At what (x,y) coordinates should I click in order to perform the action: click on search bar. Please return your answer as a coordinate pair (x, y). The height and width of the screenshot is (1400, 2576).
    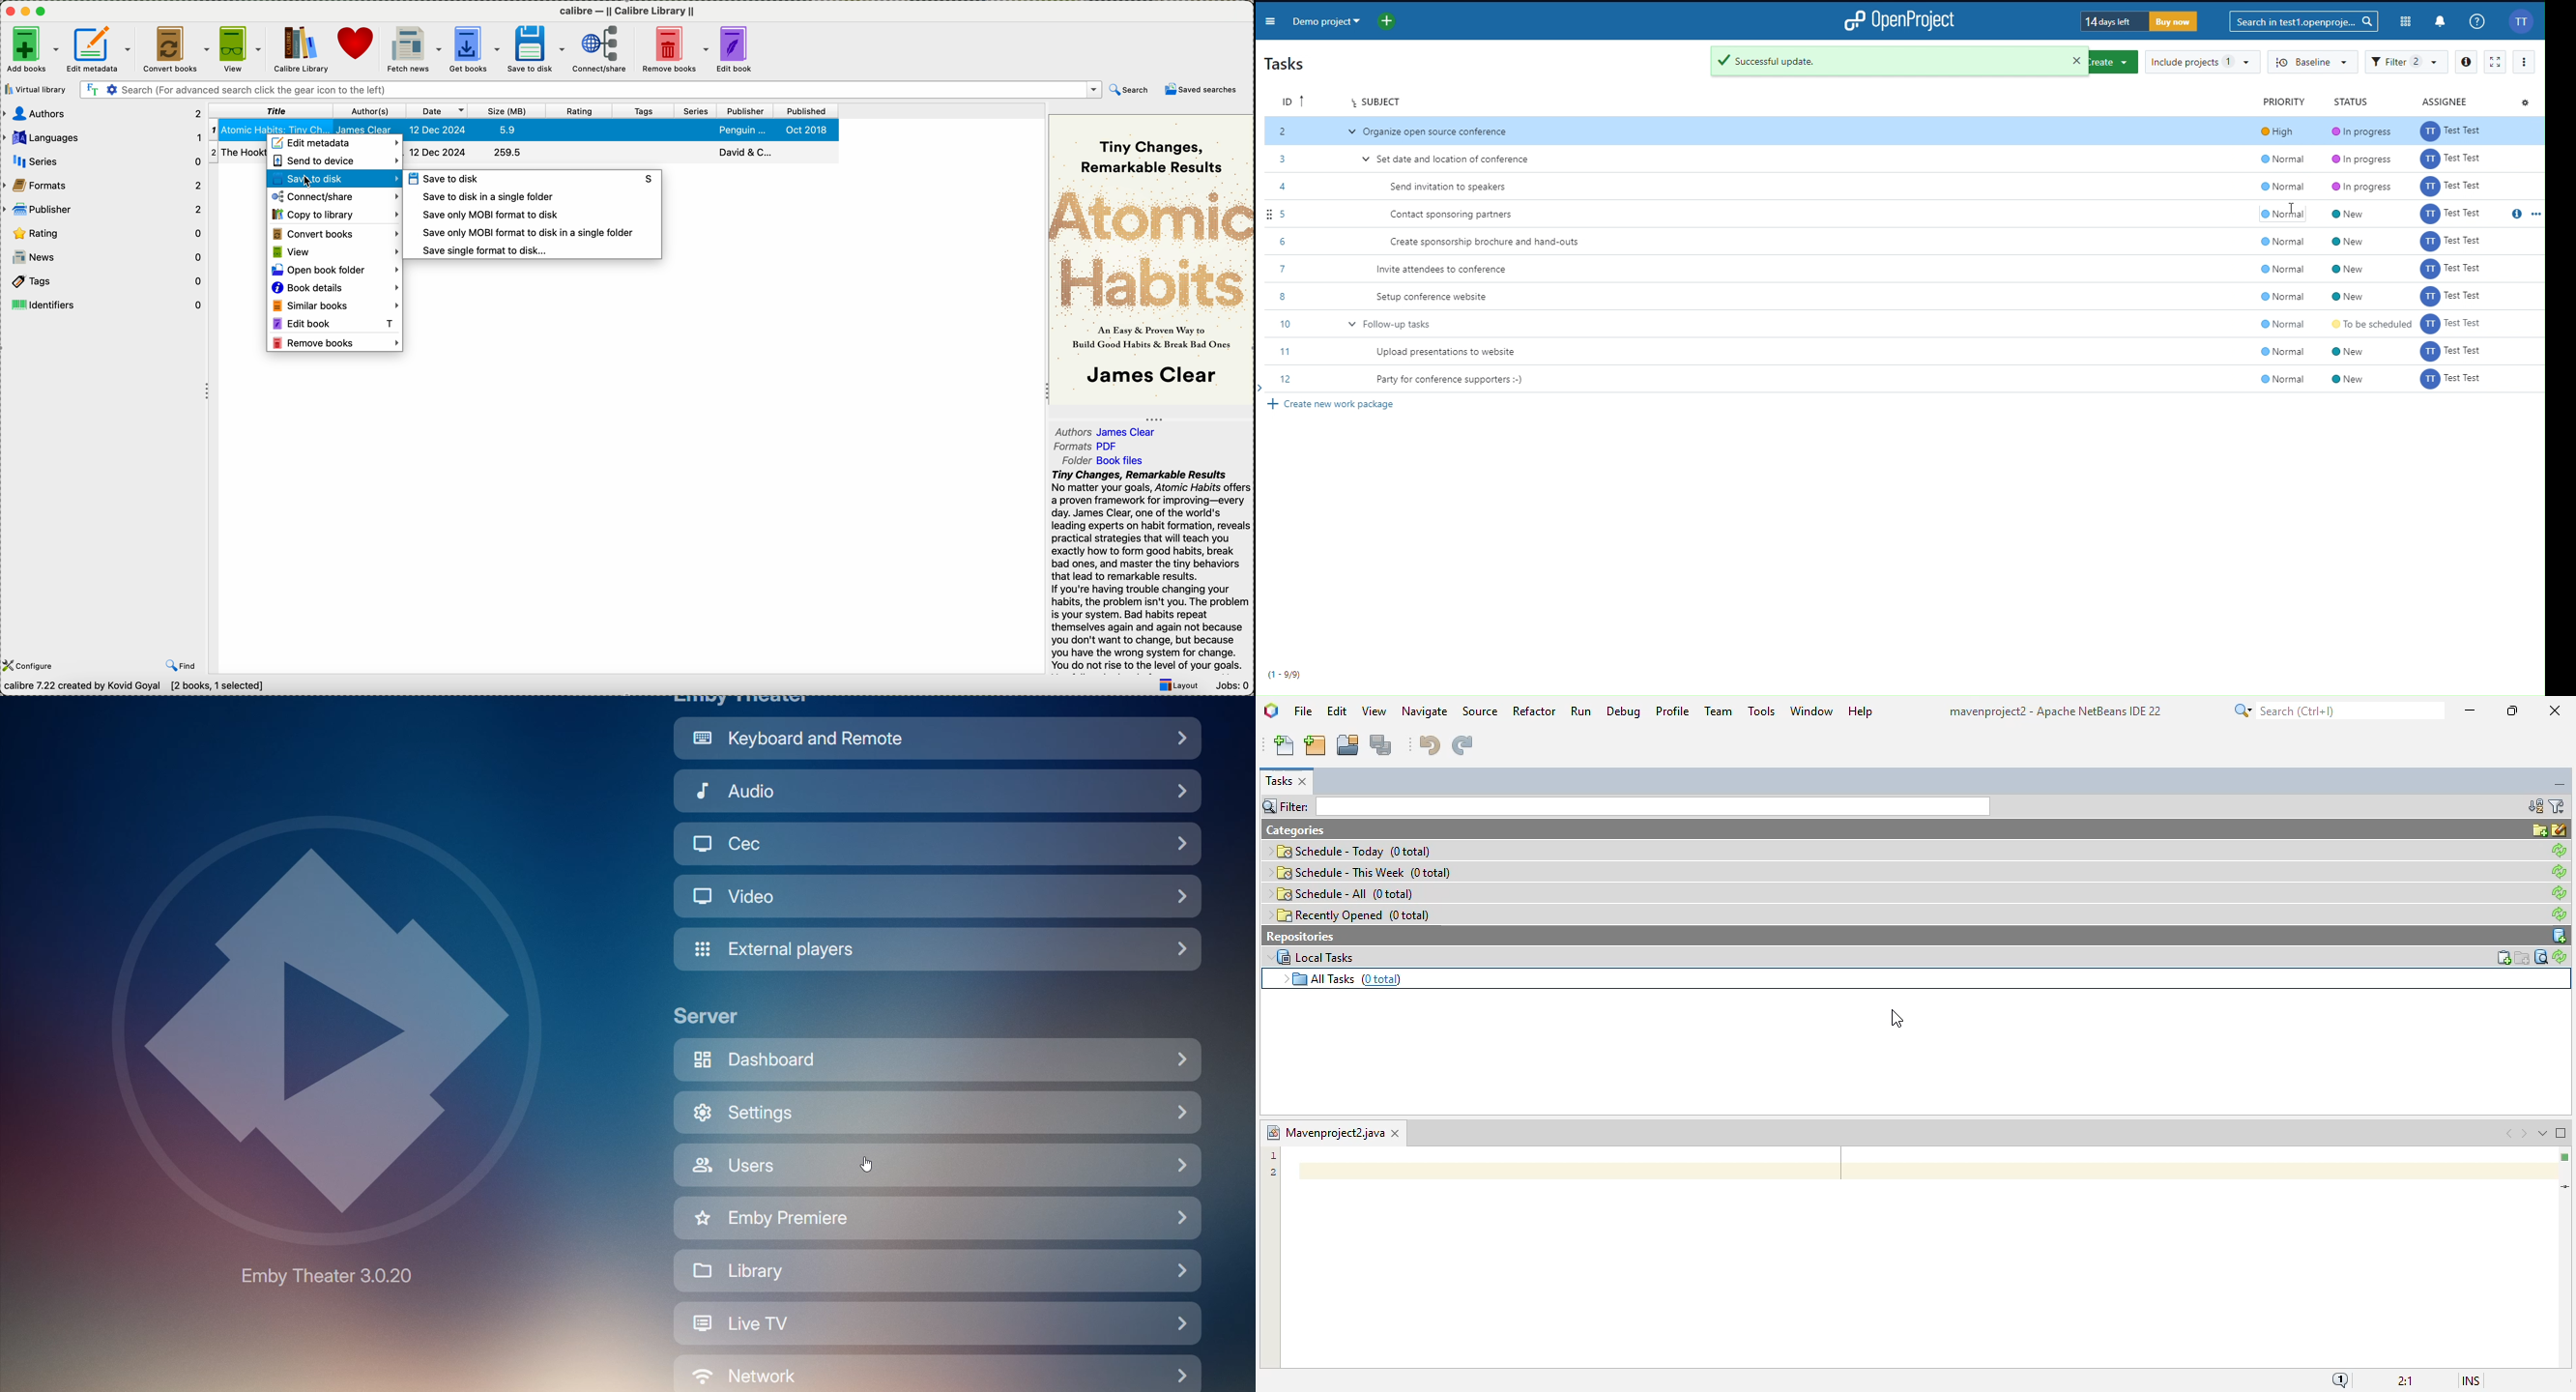
    Looking at the image, I should click on (590, 90).